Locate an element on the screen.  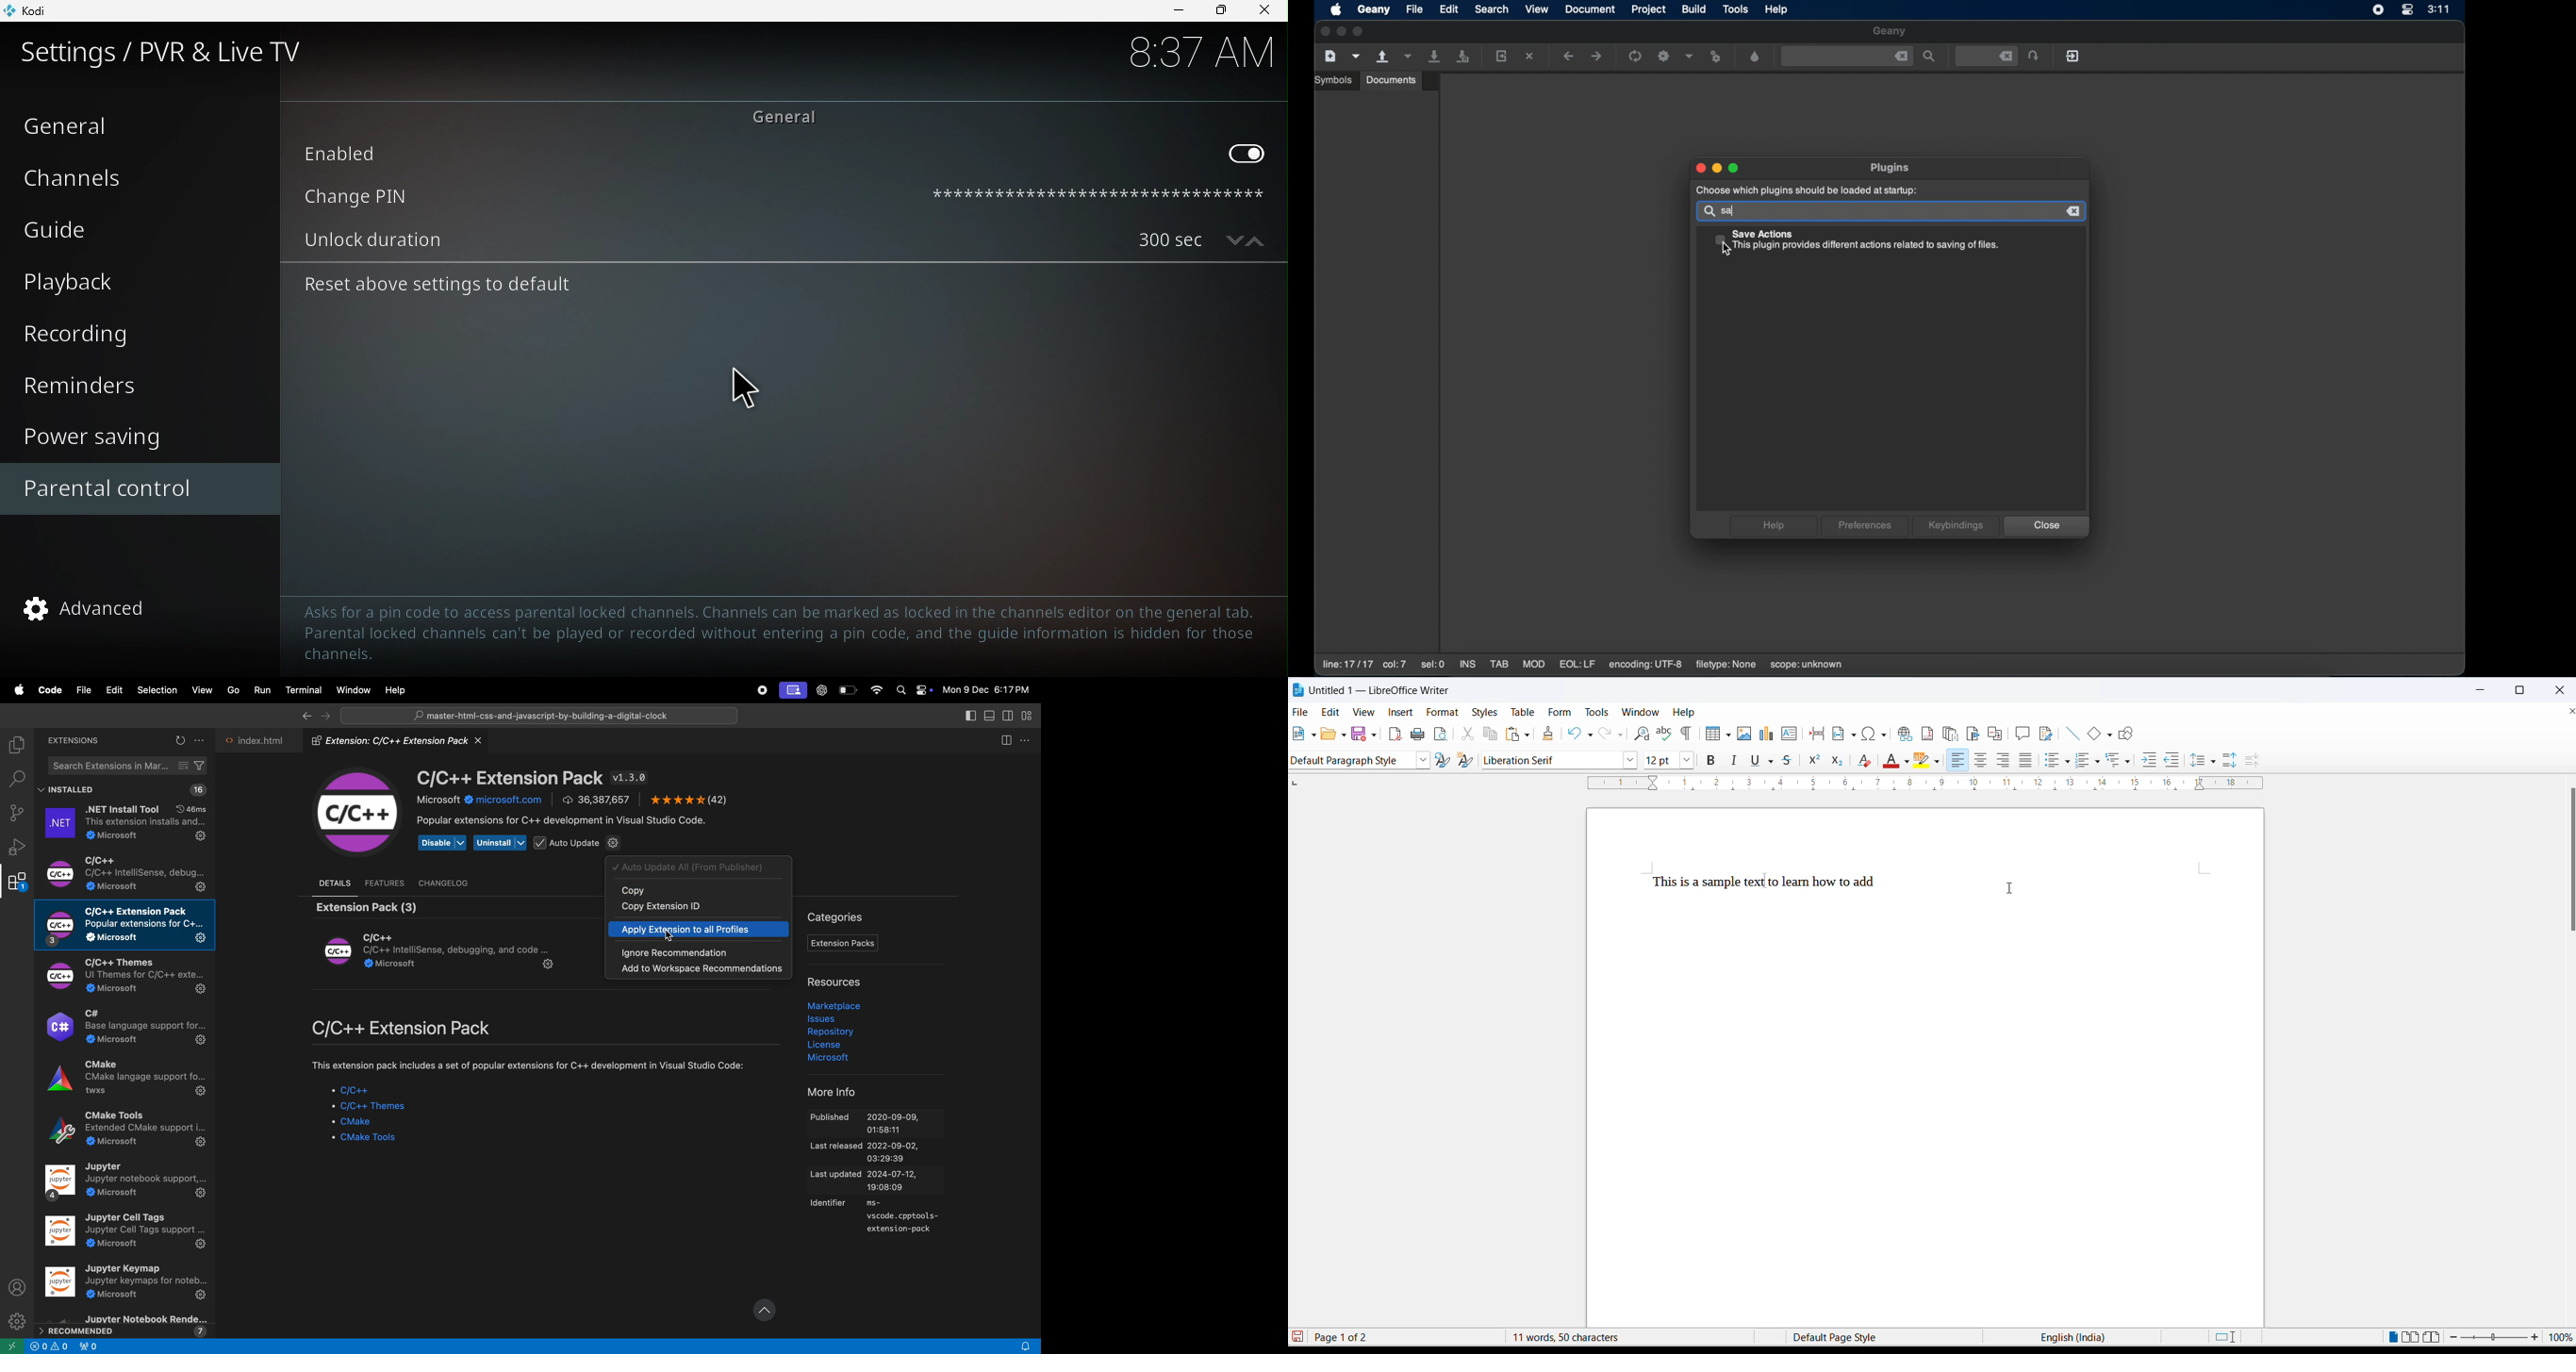
C/C++ themes is located at coordinates (121, 976).